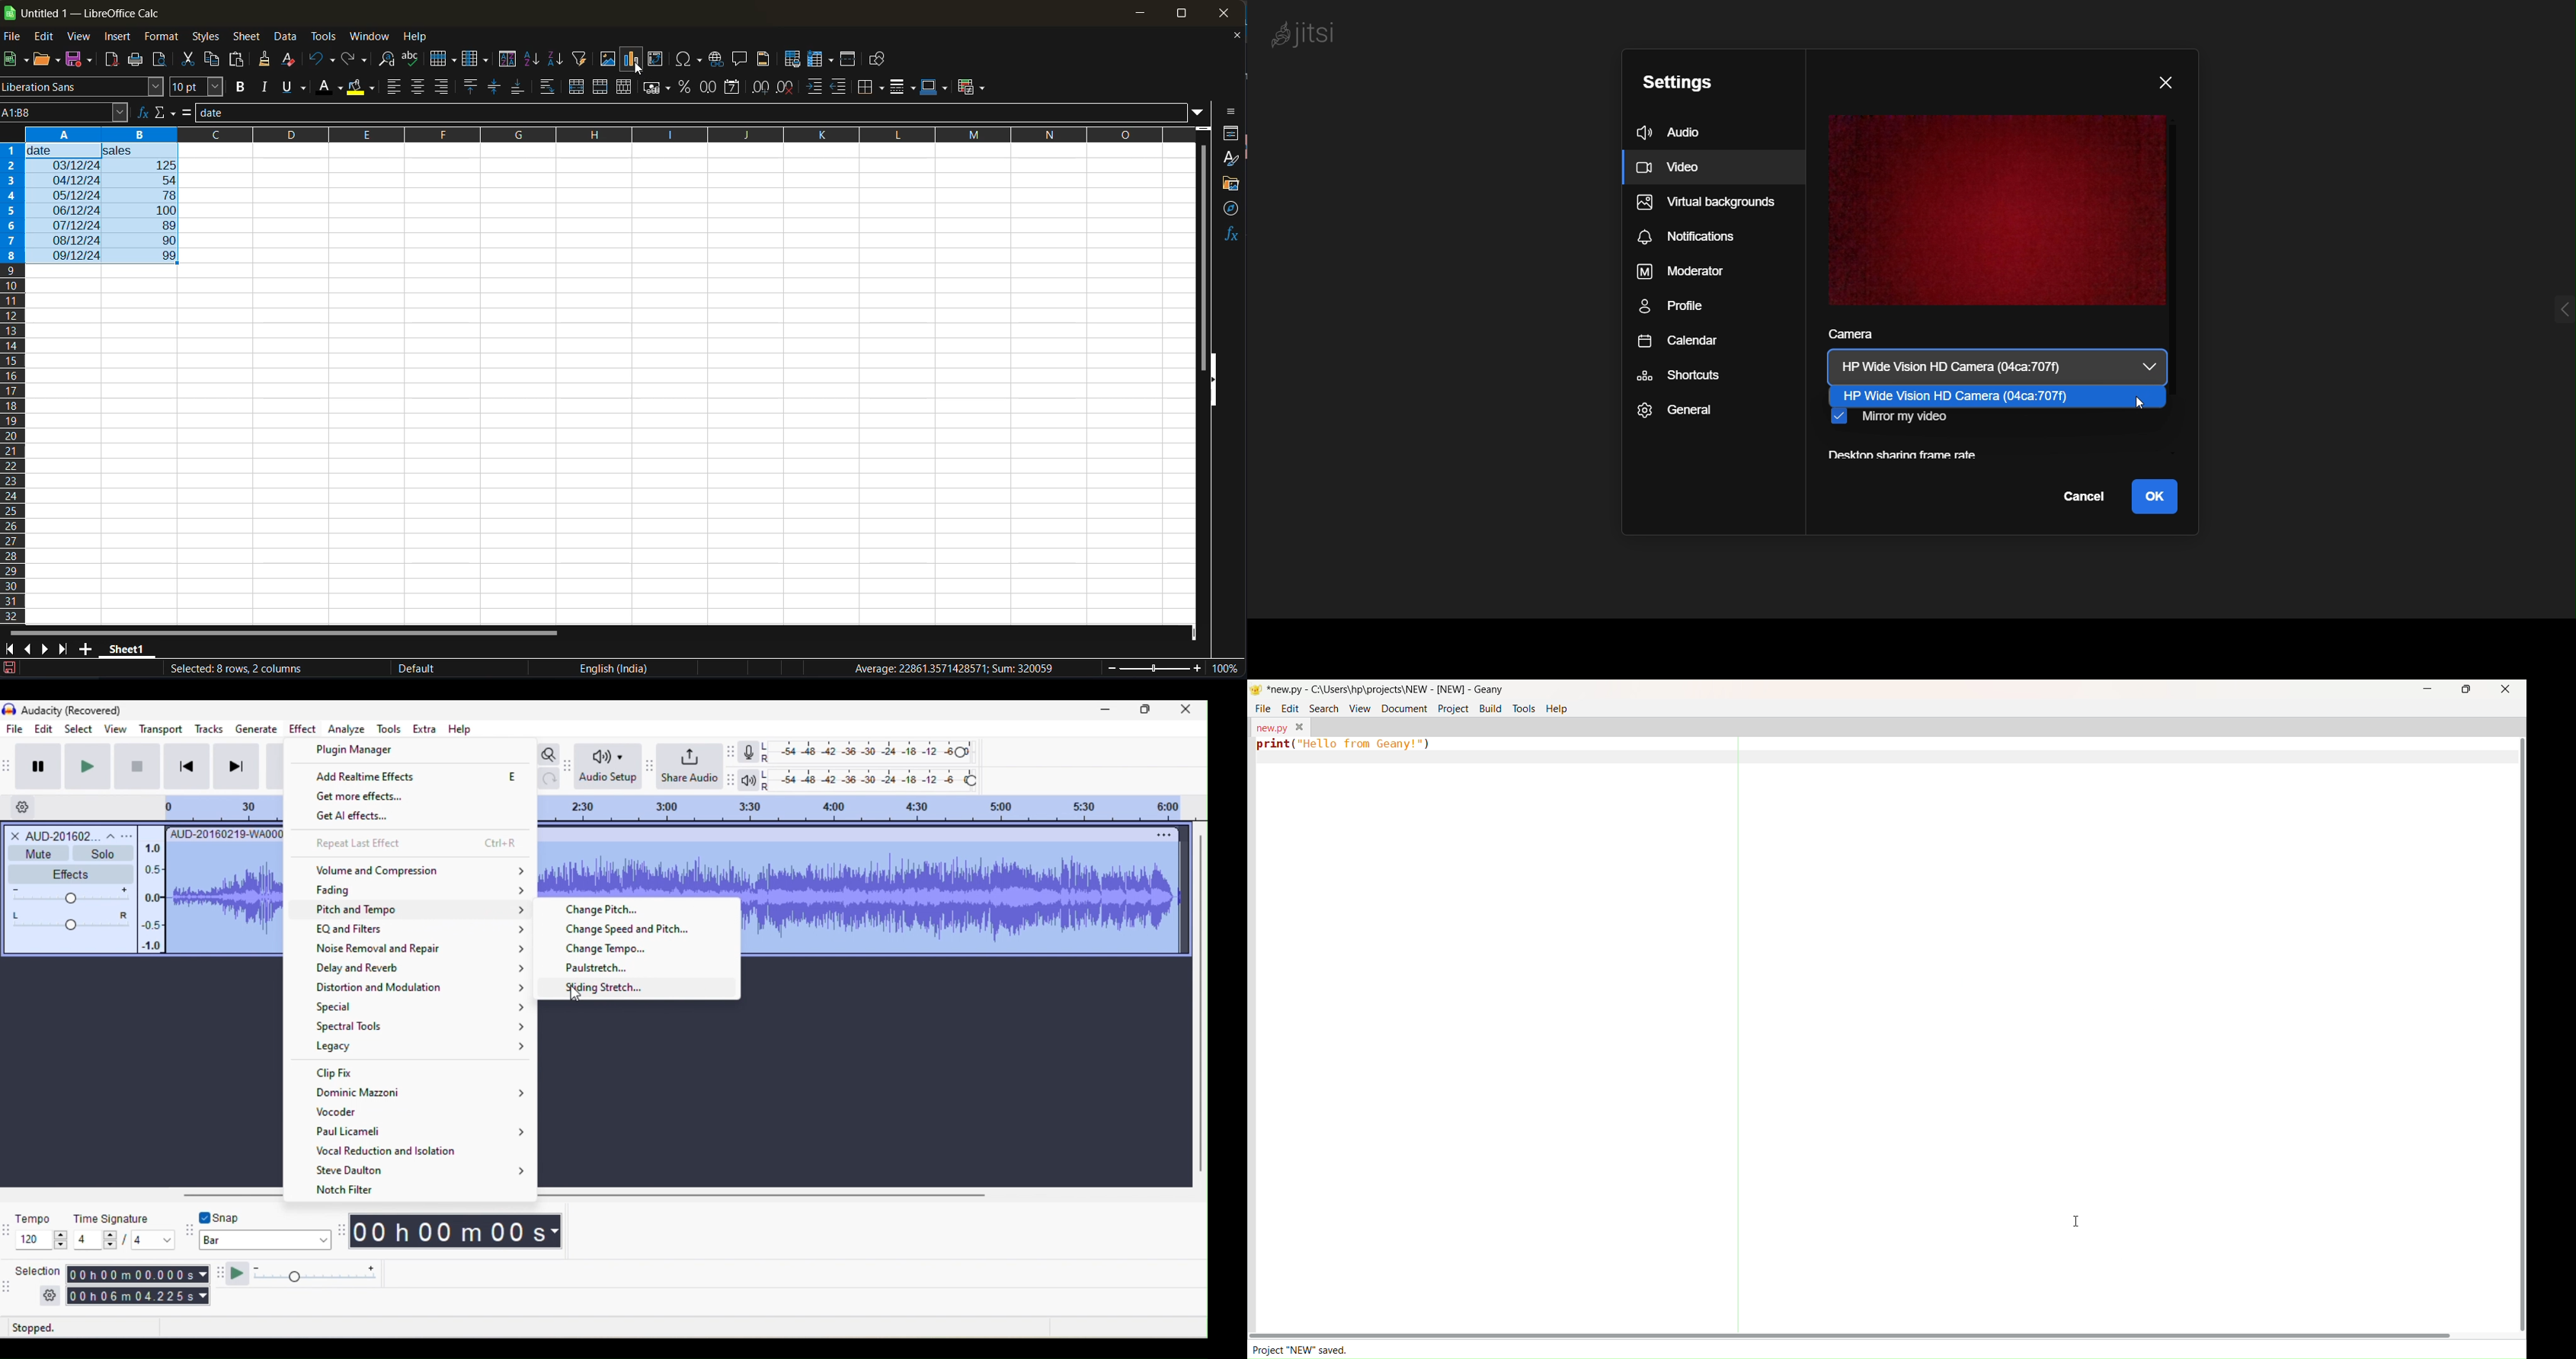 Image resolution: width=2576 pixels, height=1372 pixels. What do you see at coordinates (65, 874) in the screenshot?
I see `Effects` at bounding box center [65, 874].